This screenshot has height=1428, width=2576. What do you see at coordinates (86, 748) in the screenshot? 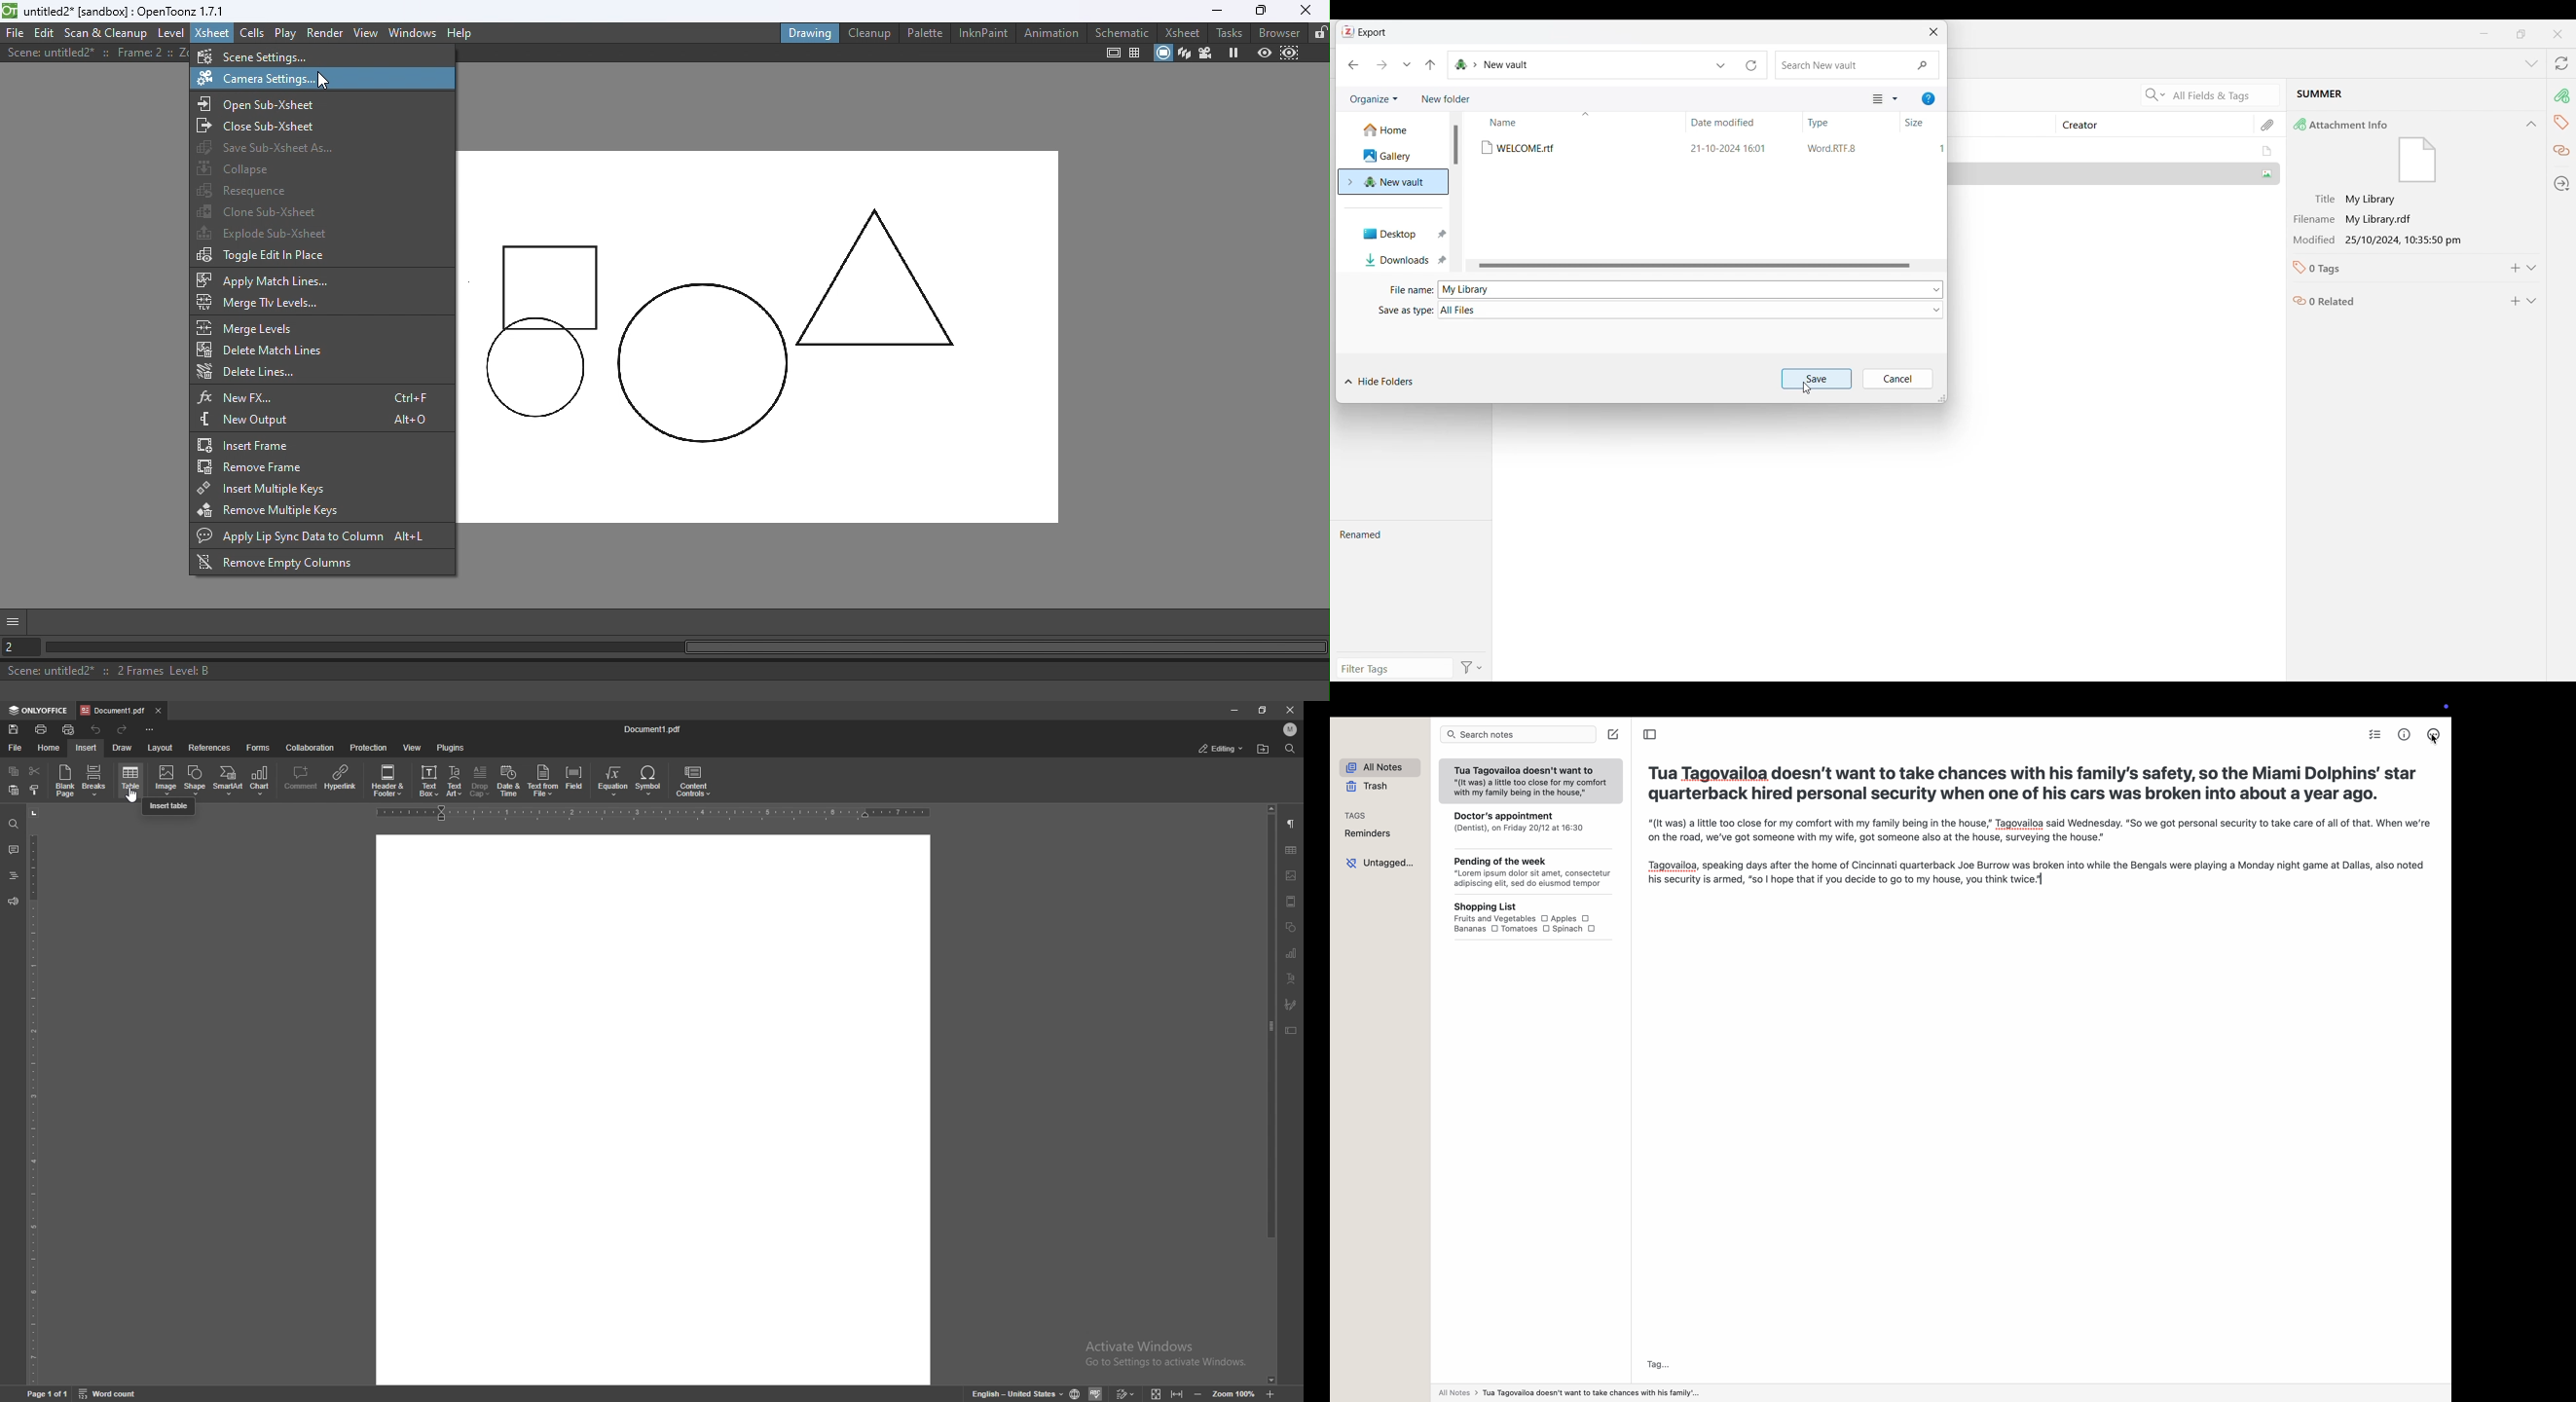
I see `insert` at bounding box center [86, 748].